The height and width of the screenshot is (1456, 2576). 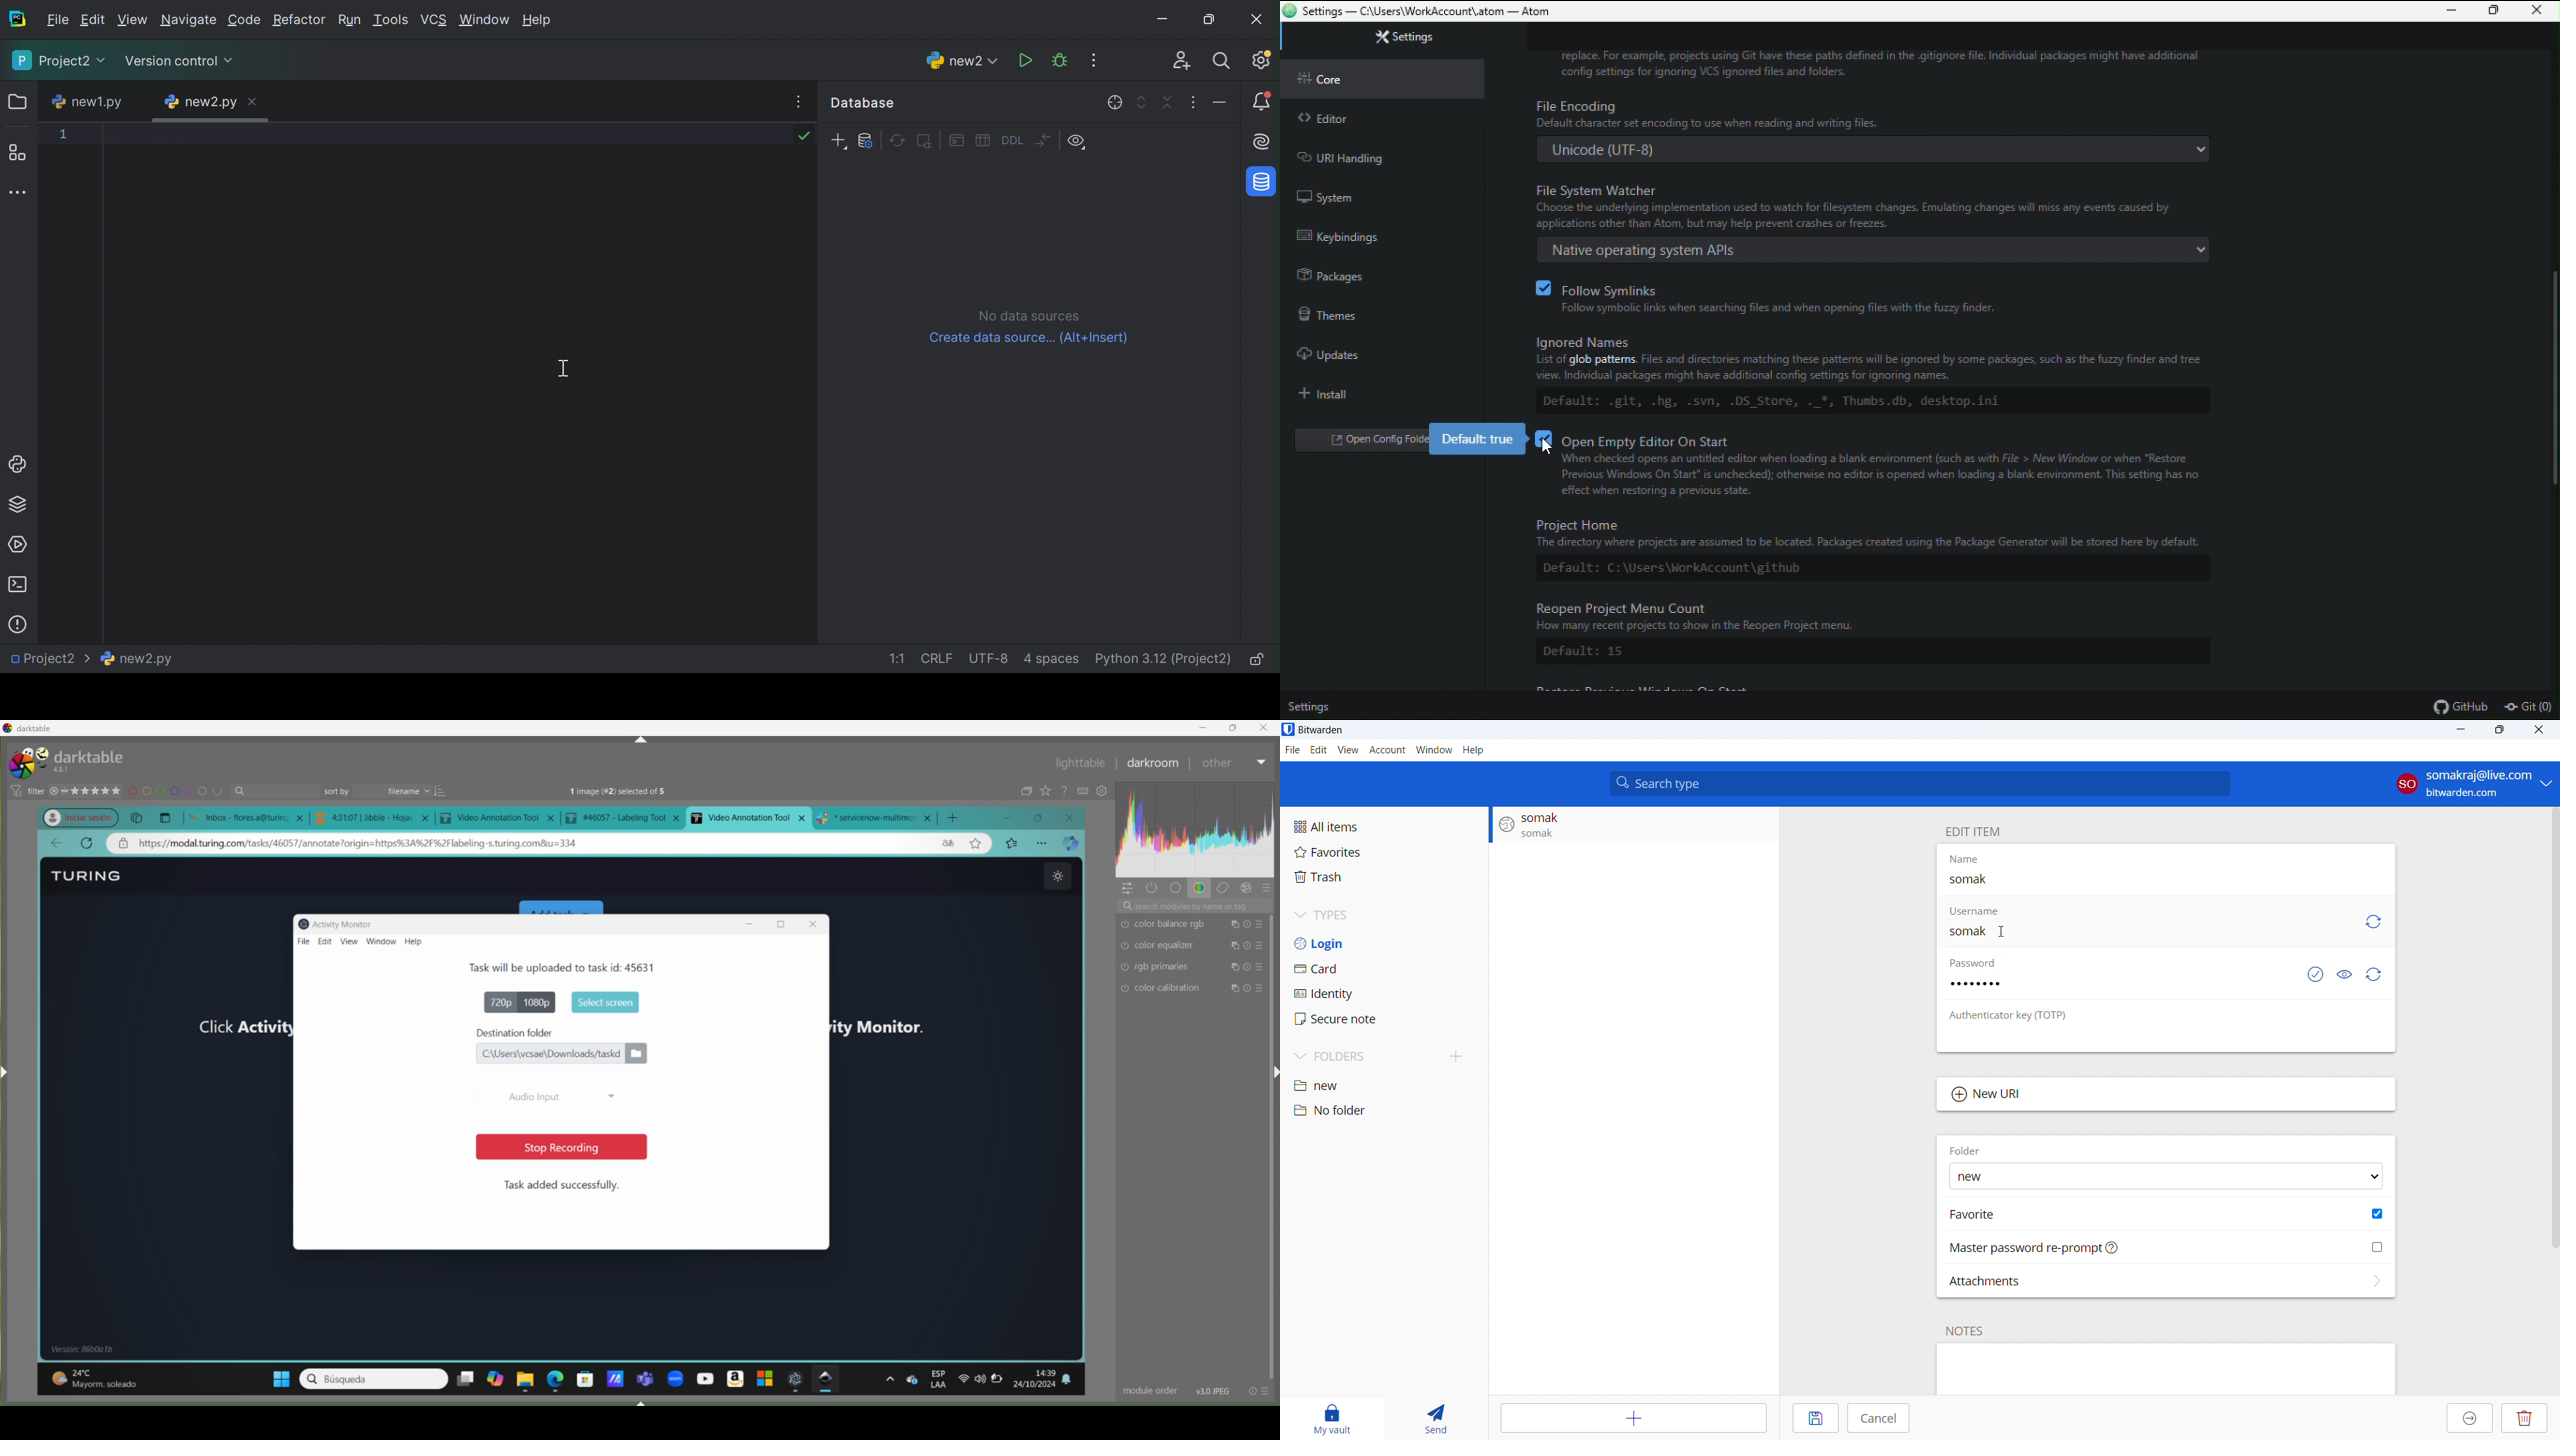 What do you see at coordinates (1473, 749) in the screenshot?
I see `help` at bounding box center [1473, 749].